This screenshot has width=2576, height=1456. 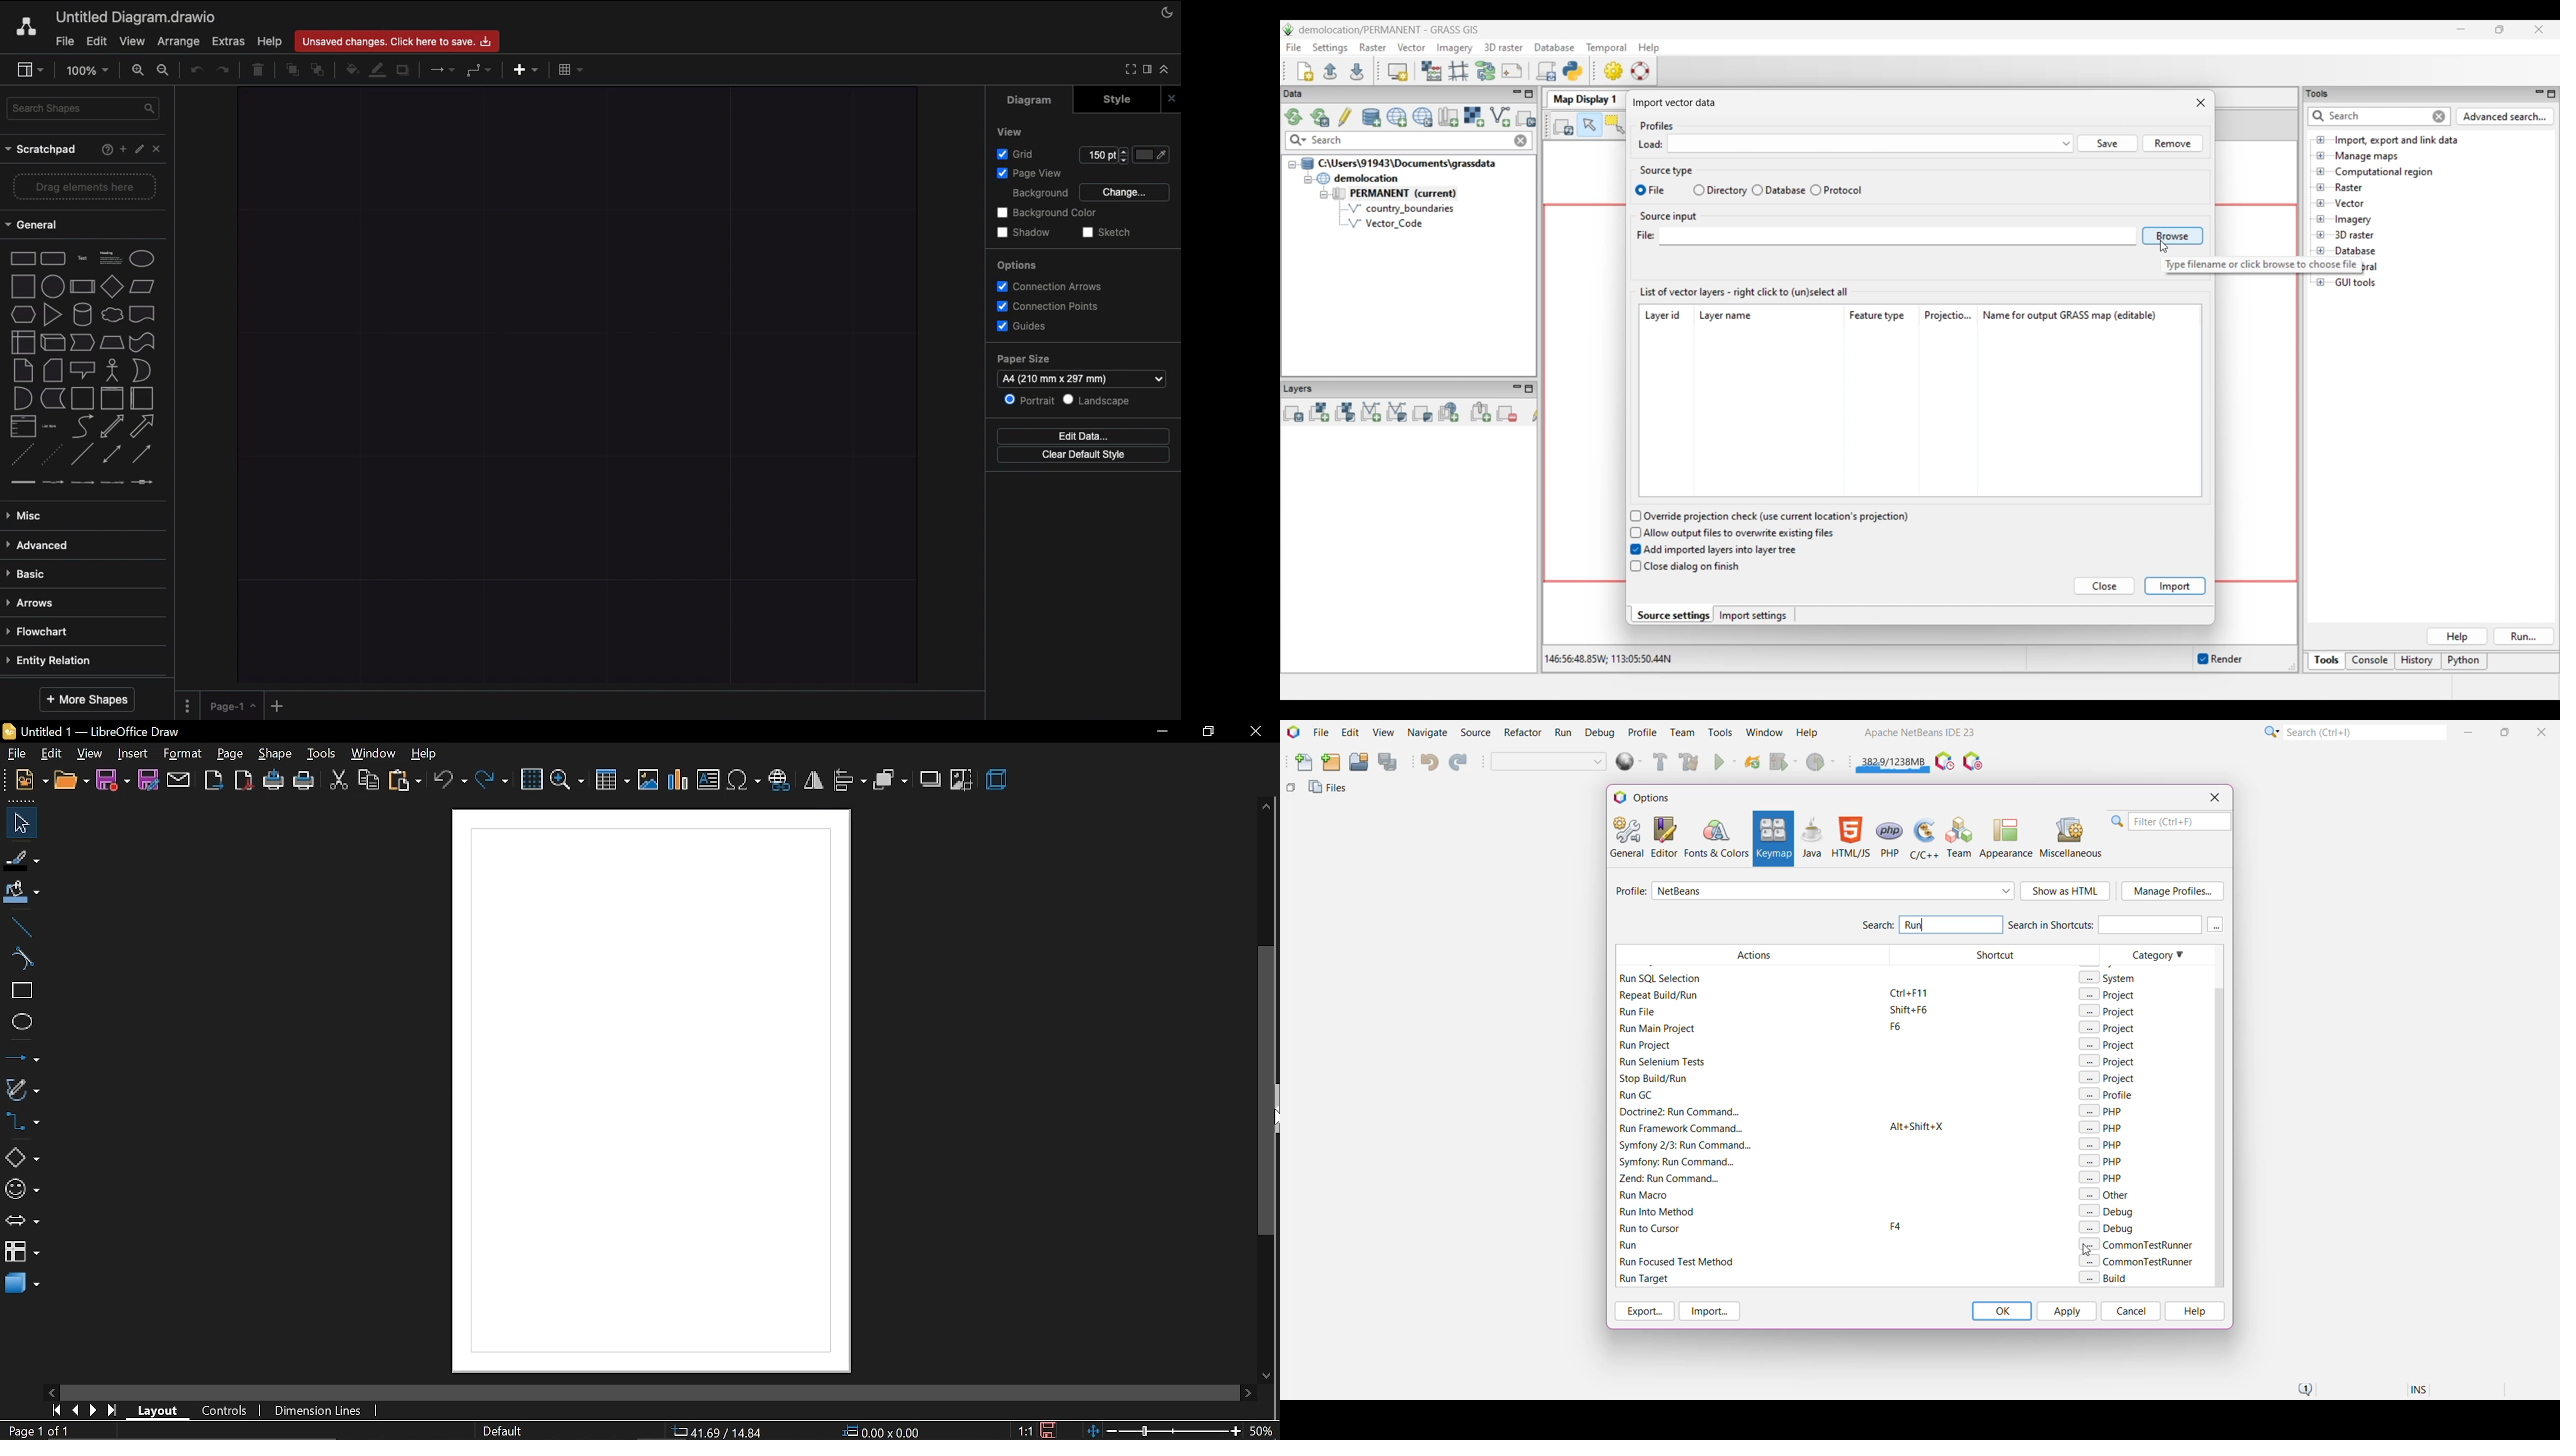 What do you see at coordinates (1018, 155) in the screenshot?
I see `Grid` at bounding box center [1018, 155].